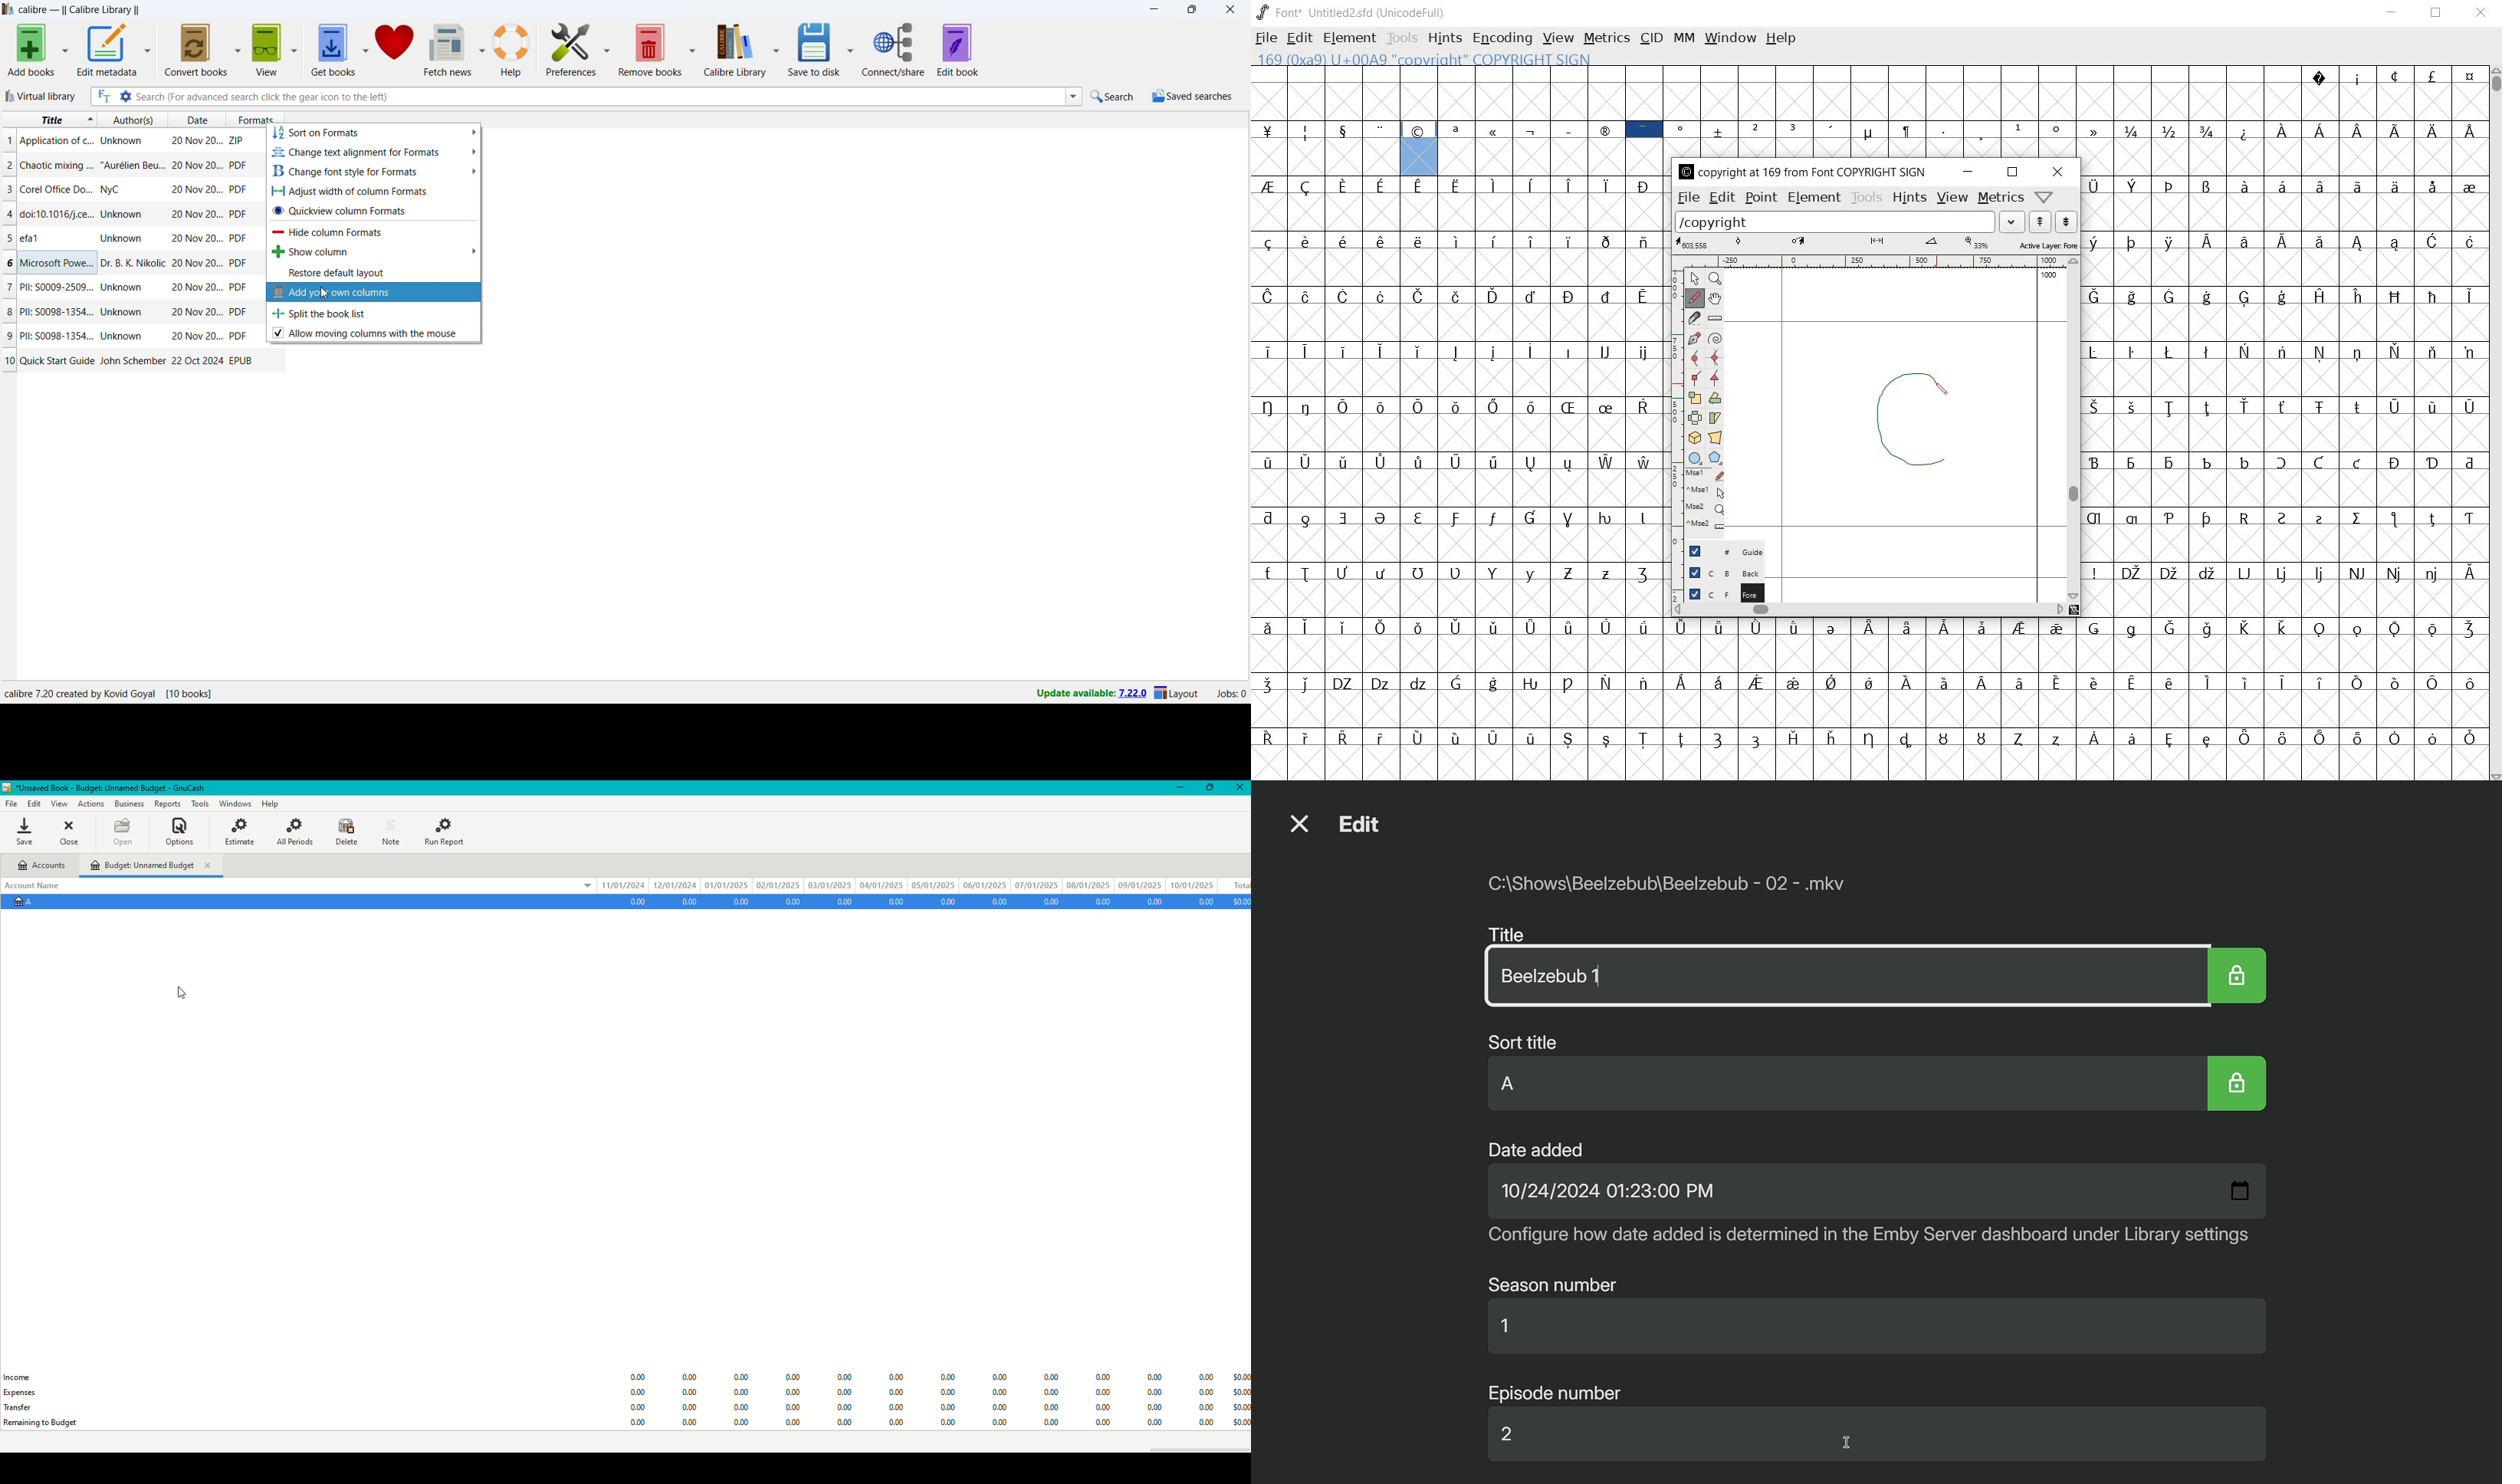 The width and height of the screenshot is (2520, 1484). What do you see at coordinates (8, 238) in the screenshot?
I see `5` at bounding box center [8, 238].